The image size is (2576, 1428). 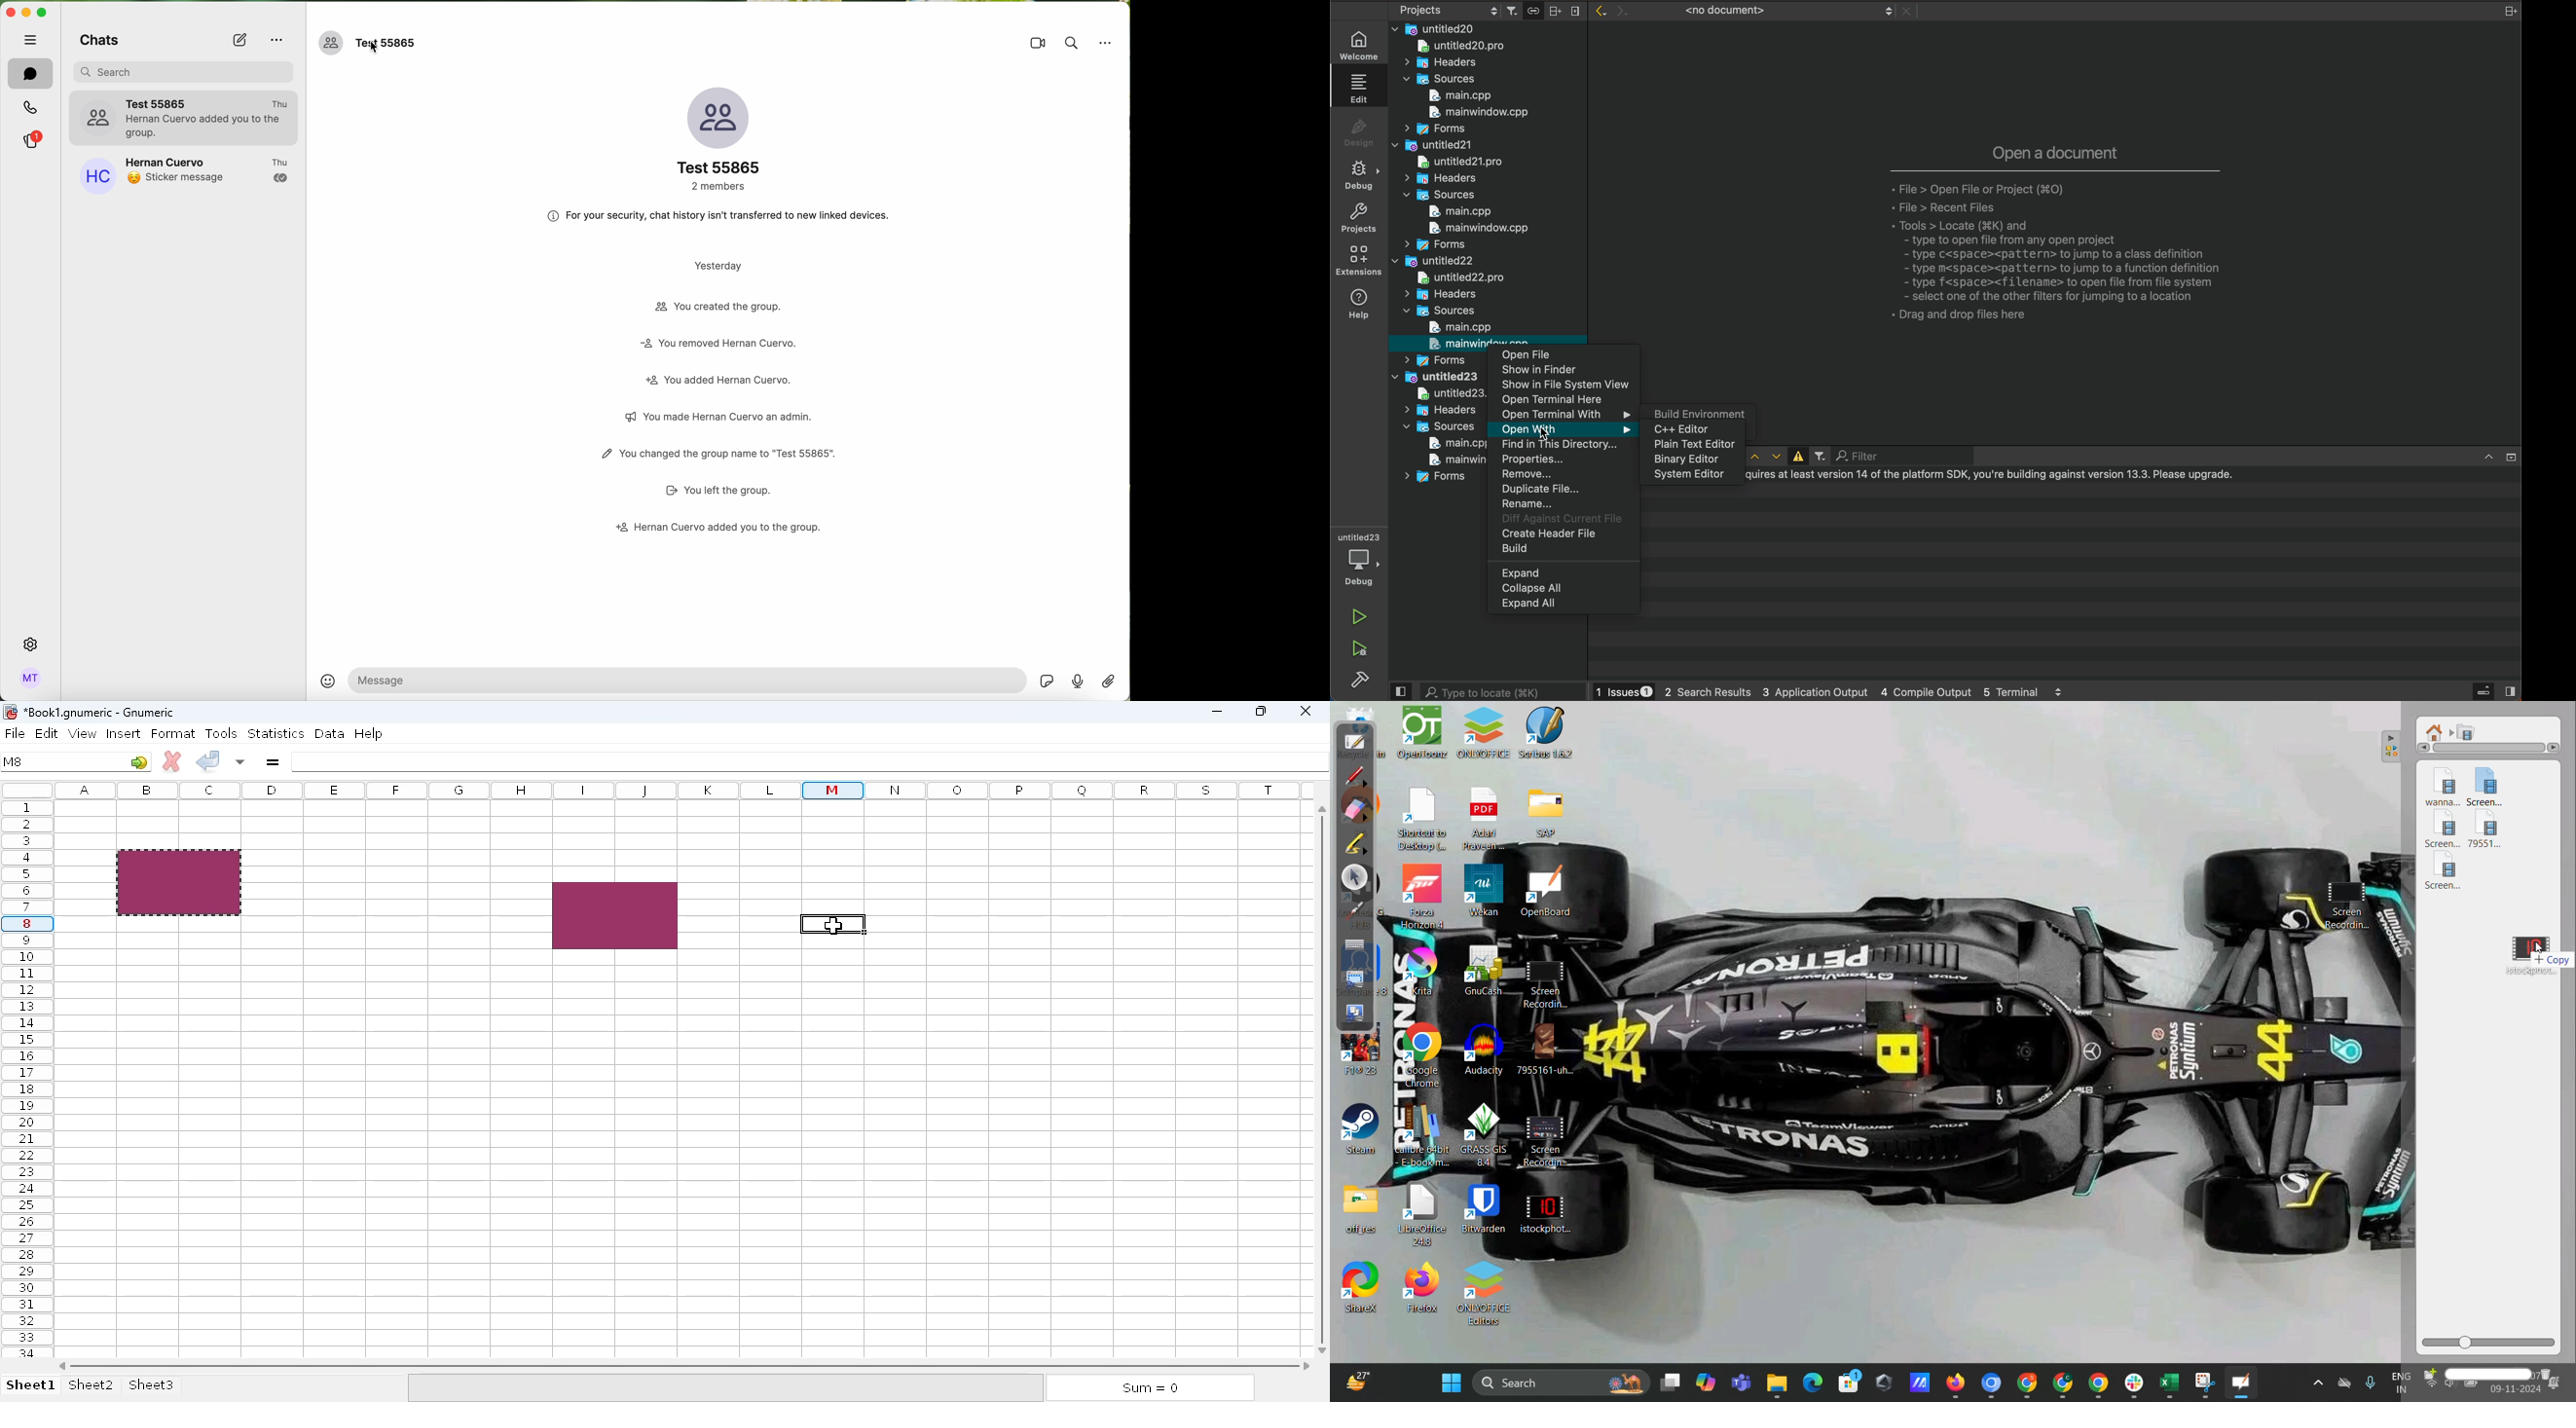 What do you see at coordinates (2494, 691) in the screenshot?
I see `close slide bar` at bounding box center [2494, 691].